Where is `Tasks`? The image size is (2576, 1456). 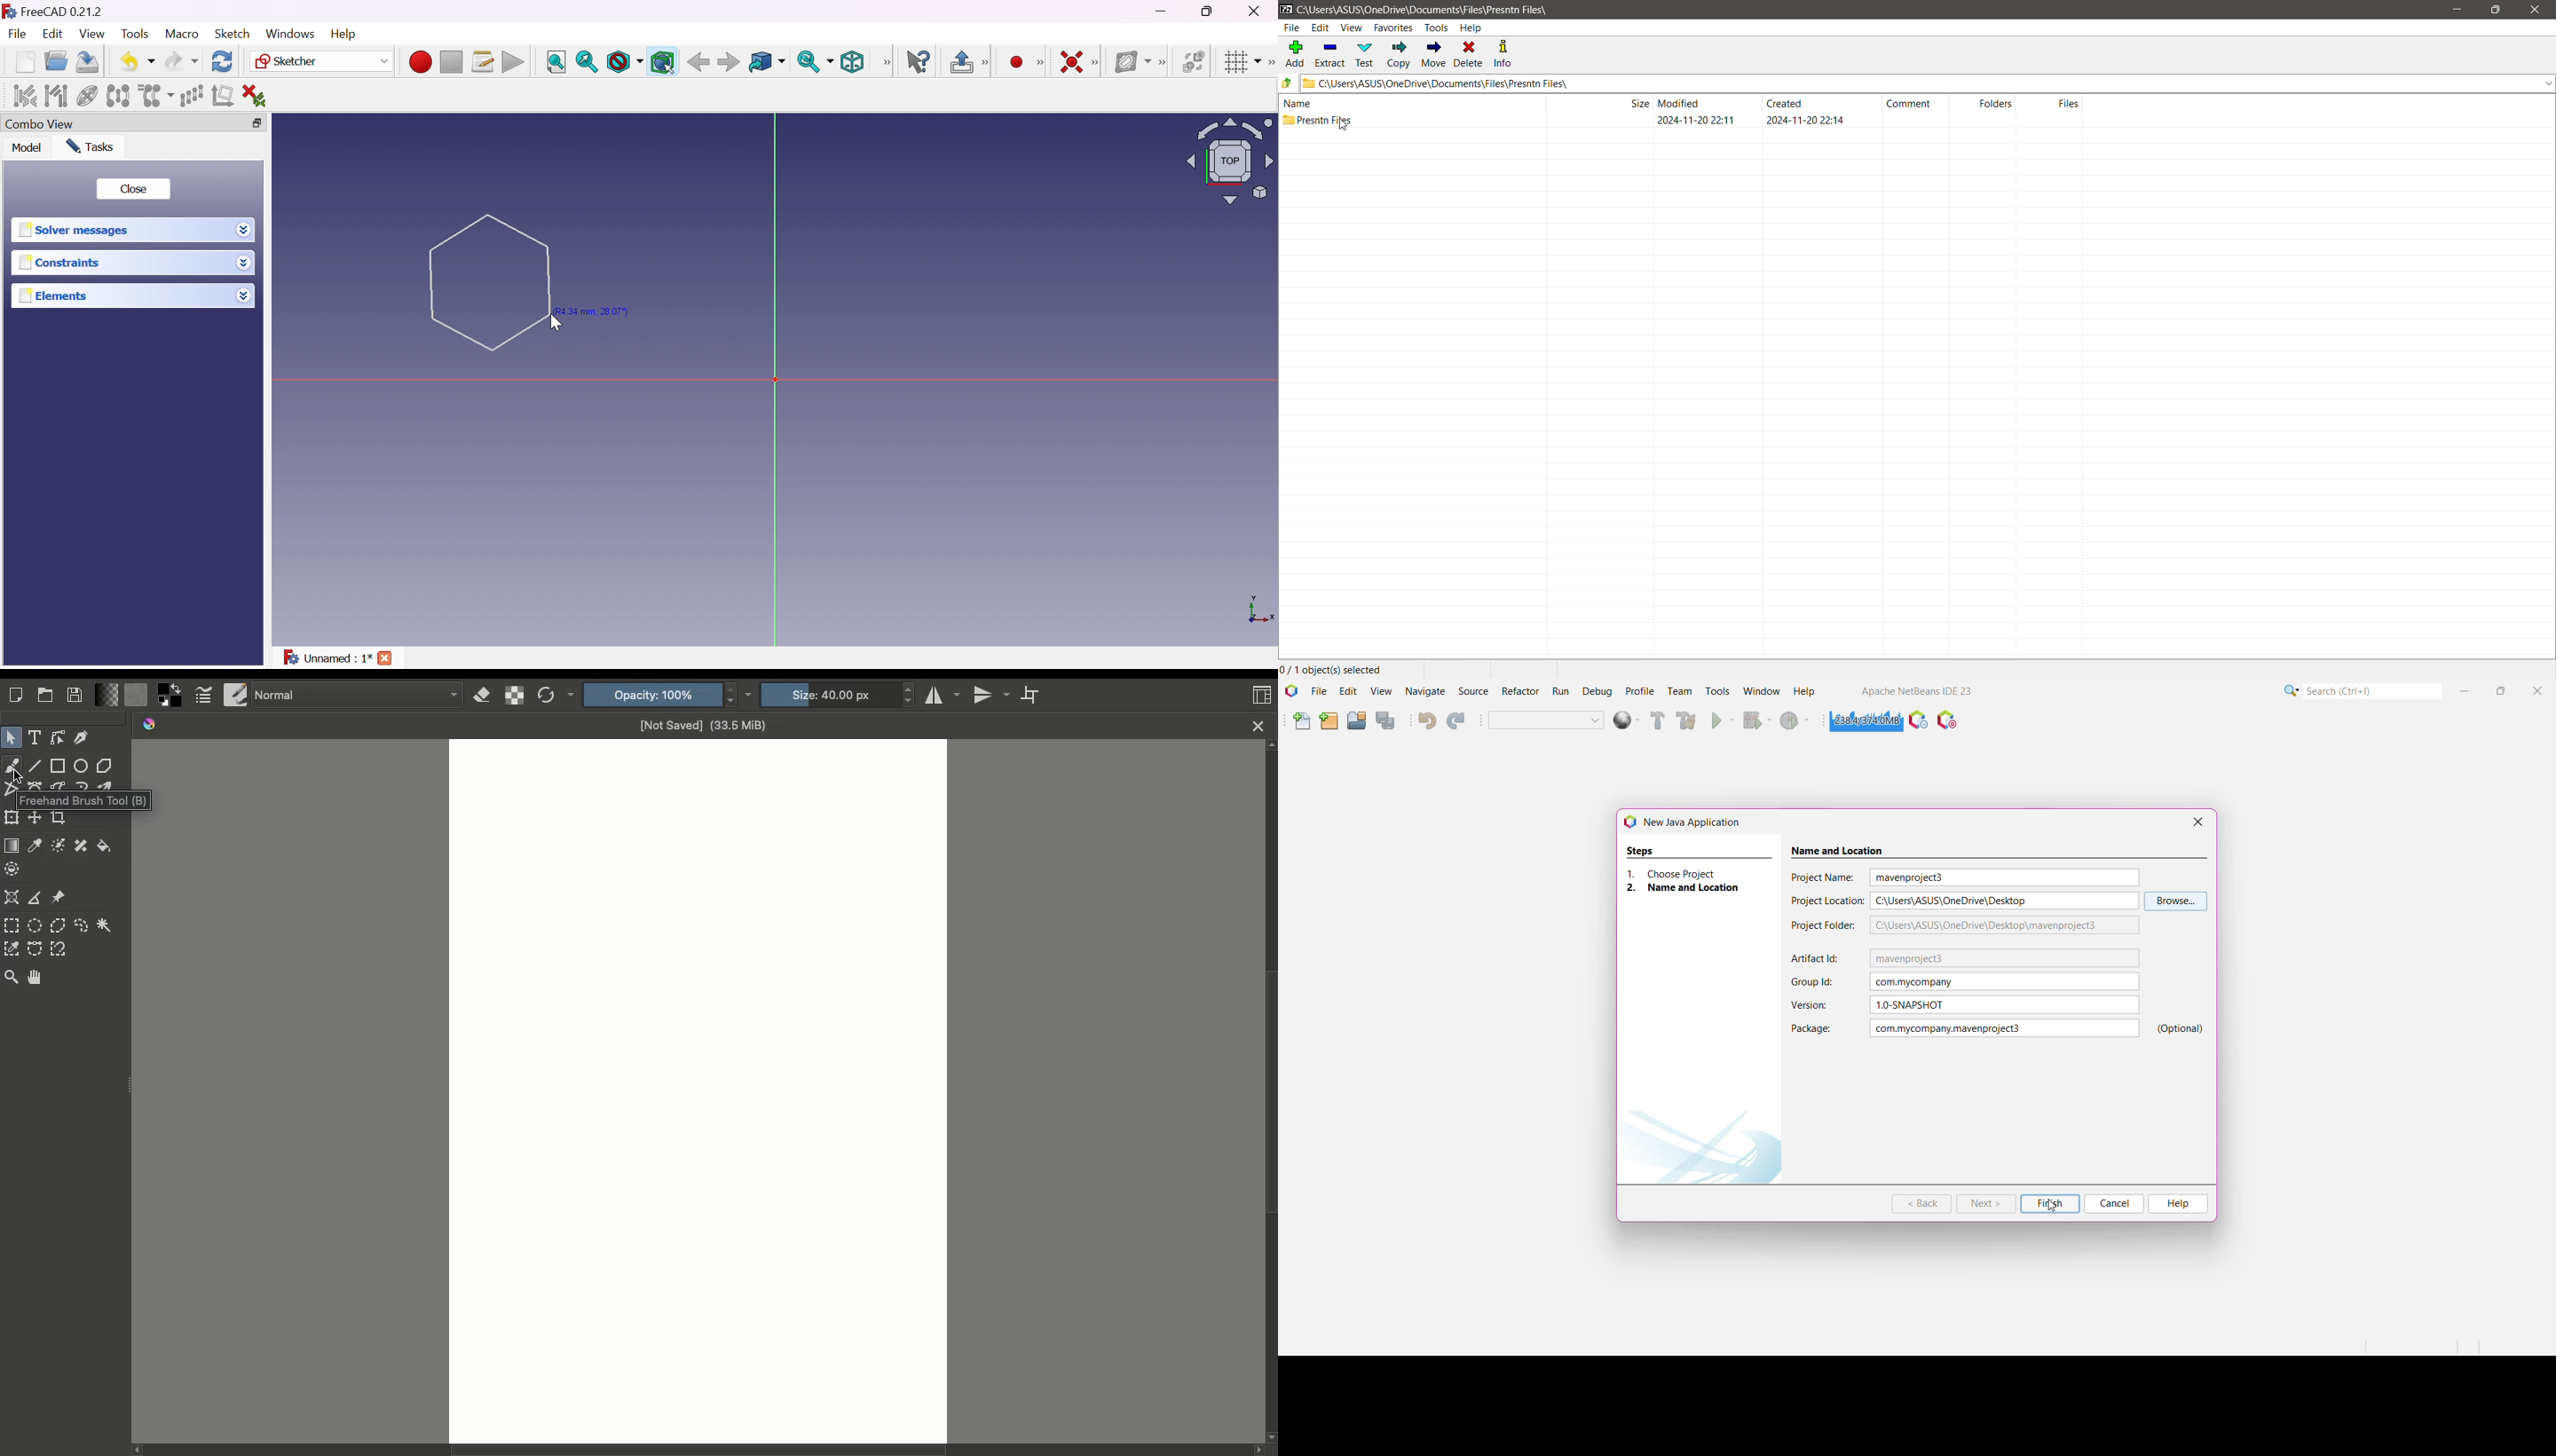
Tasks is located at coordinates (93, 147).